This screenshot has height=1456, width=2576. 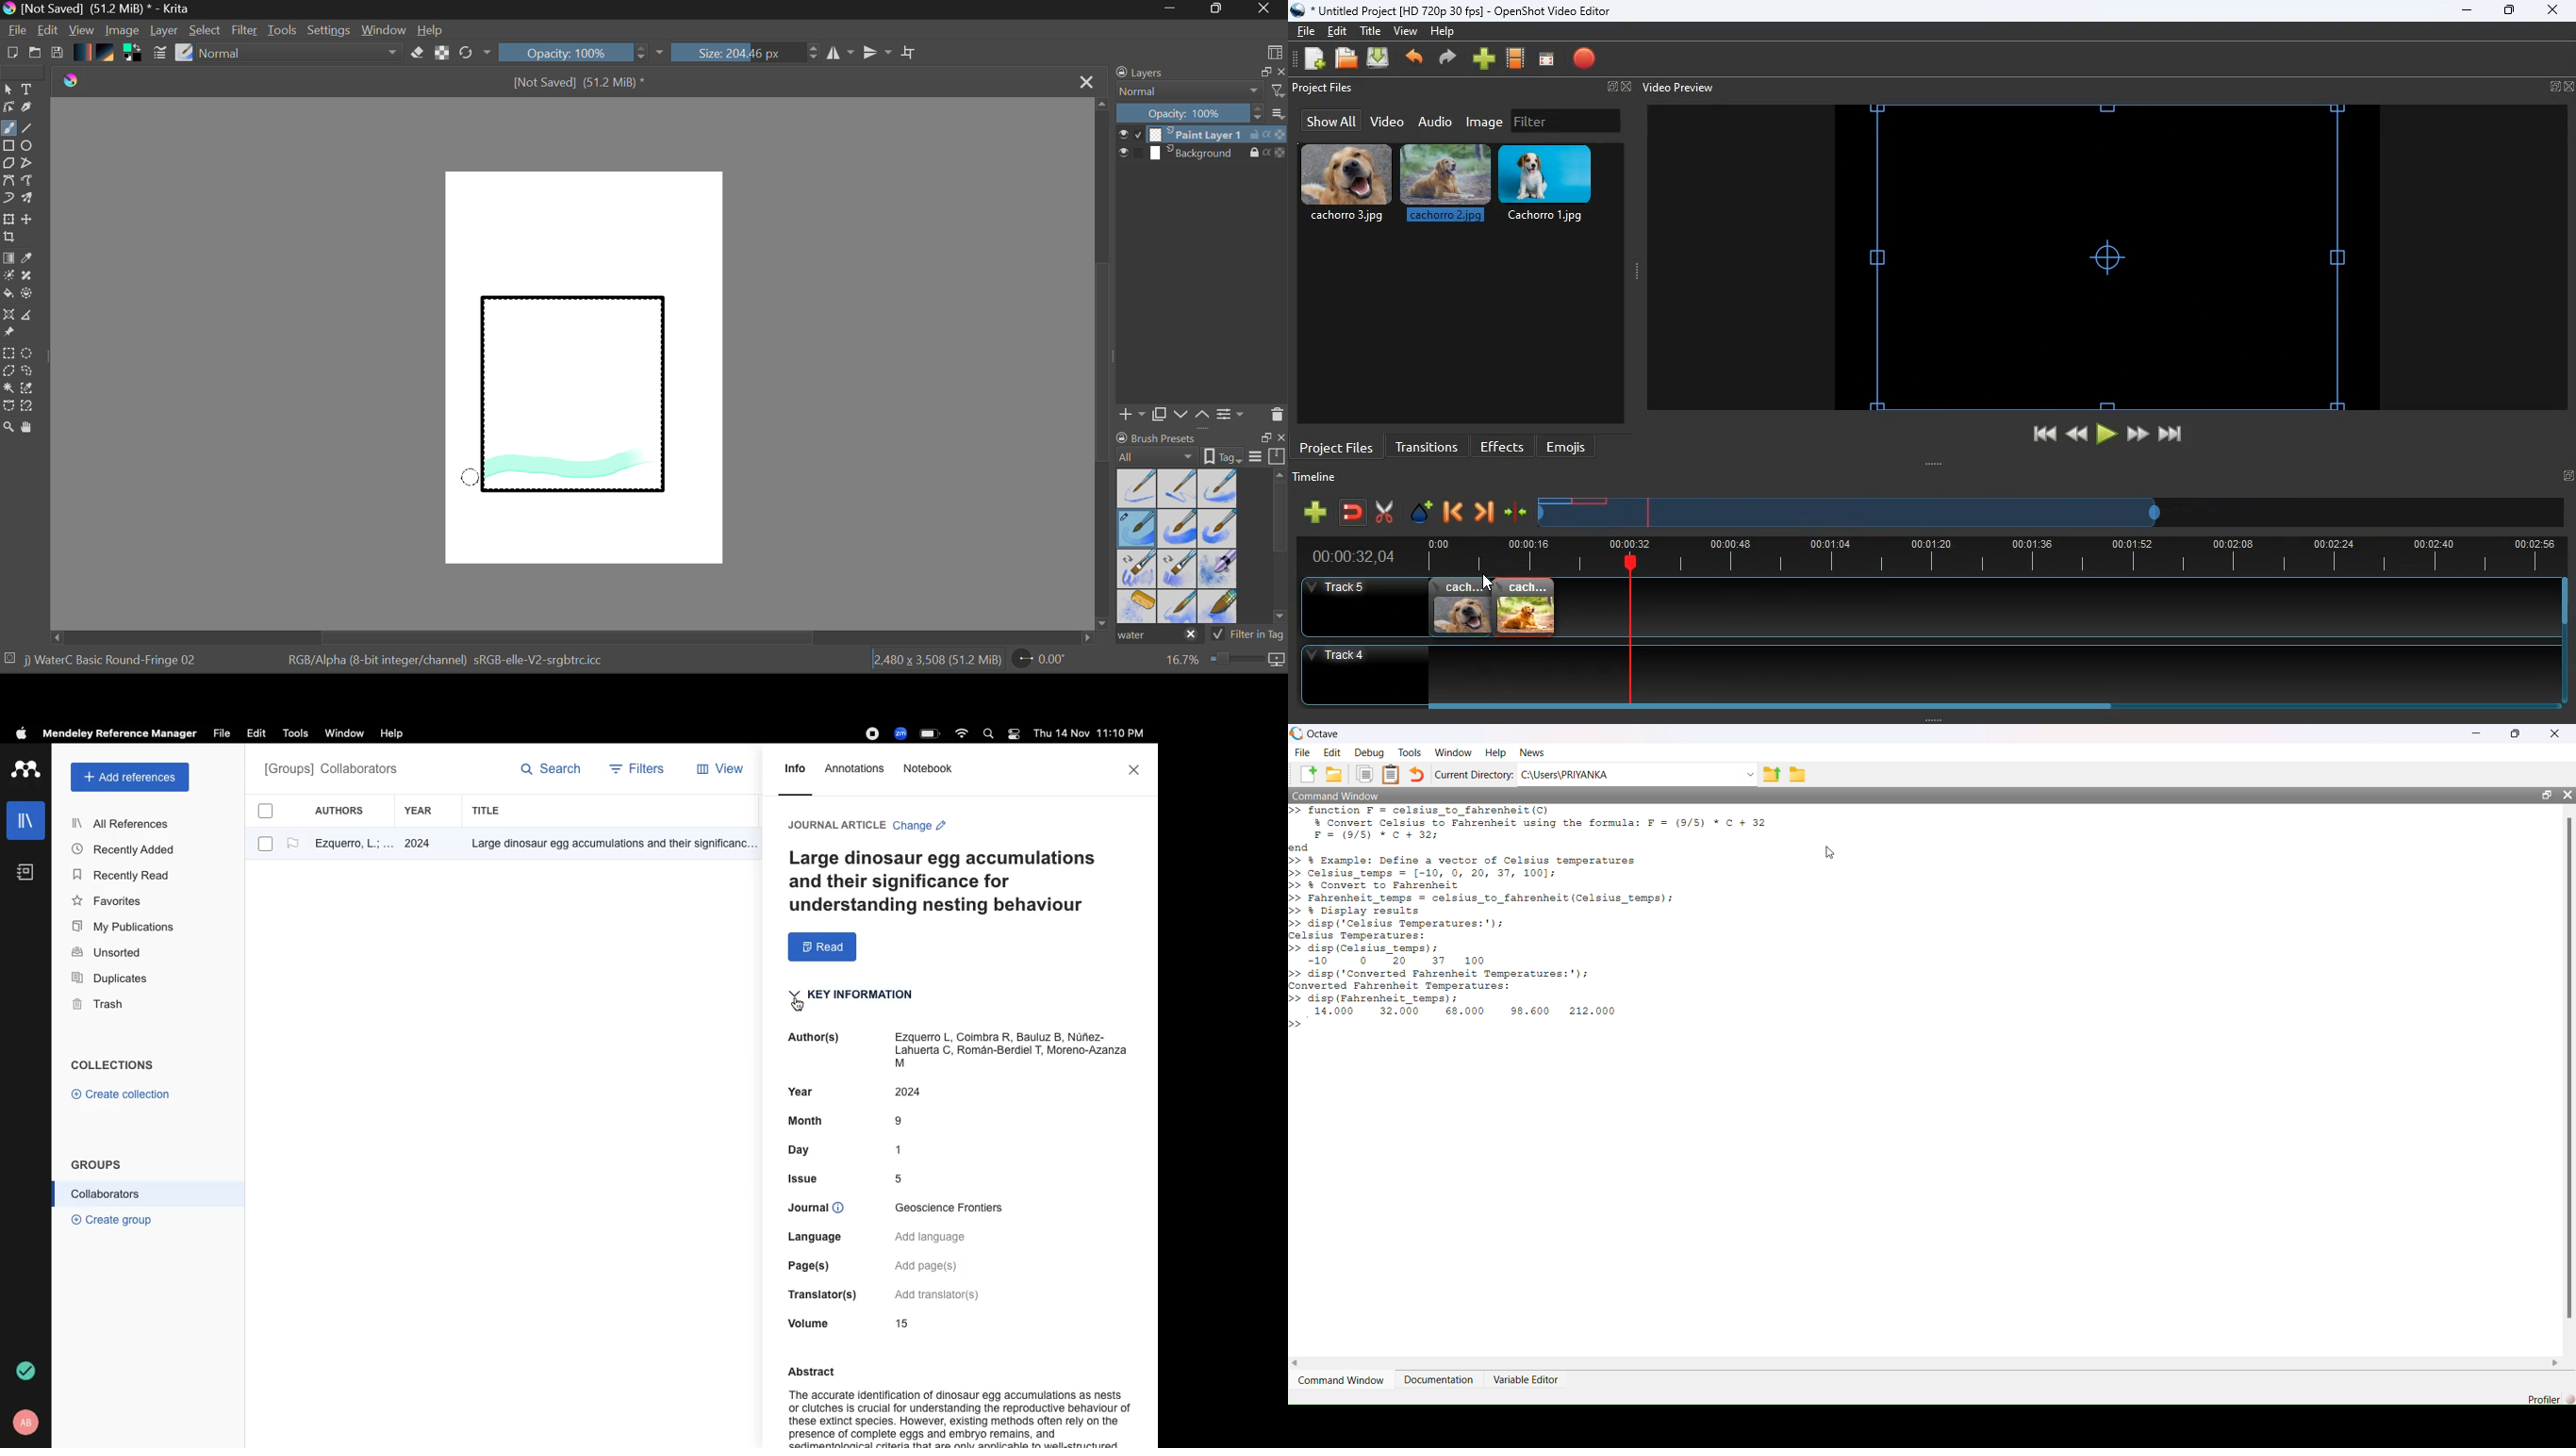 I want to click on Abstract, so click(x=807, y=1369).